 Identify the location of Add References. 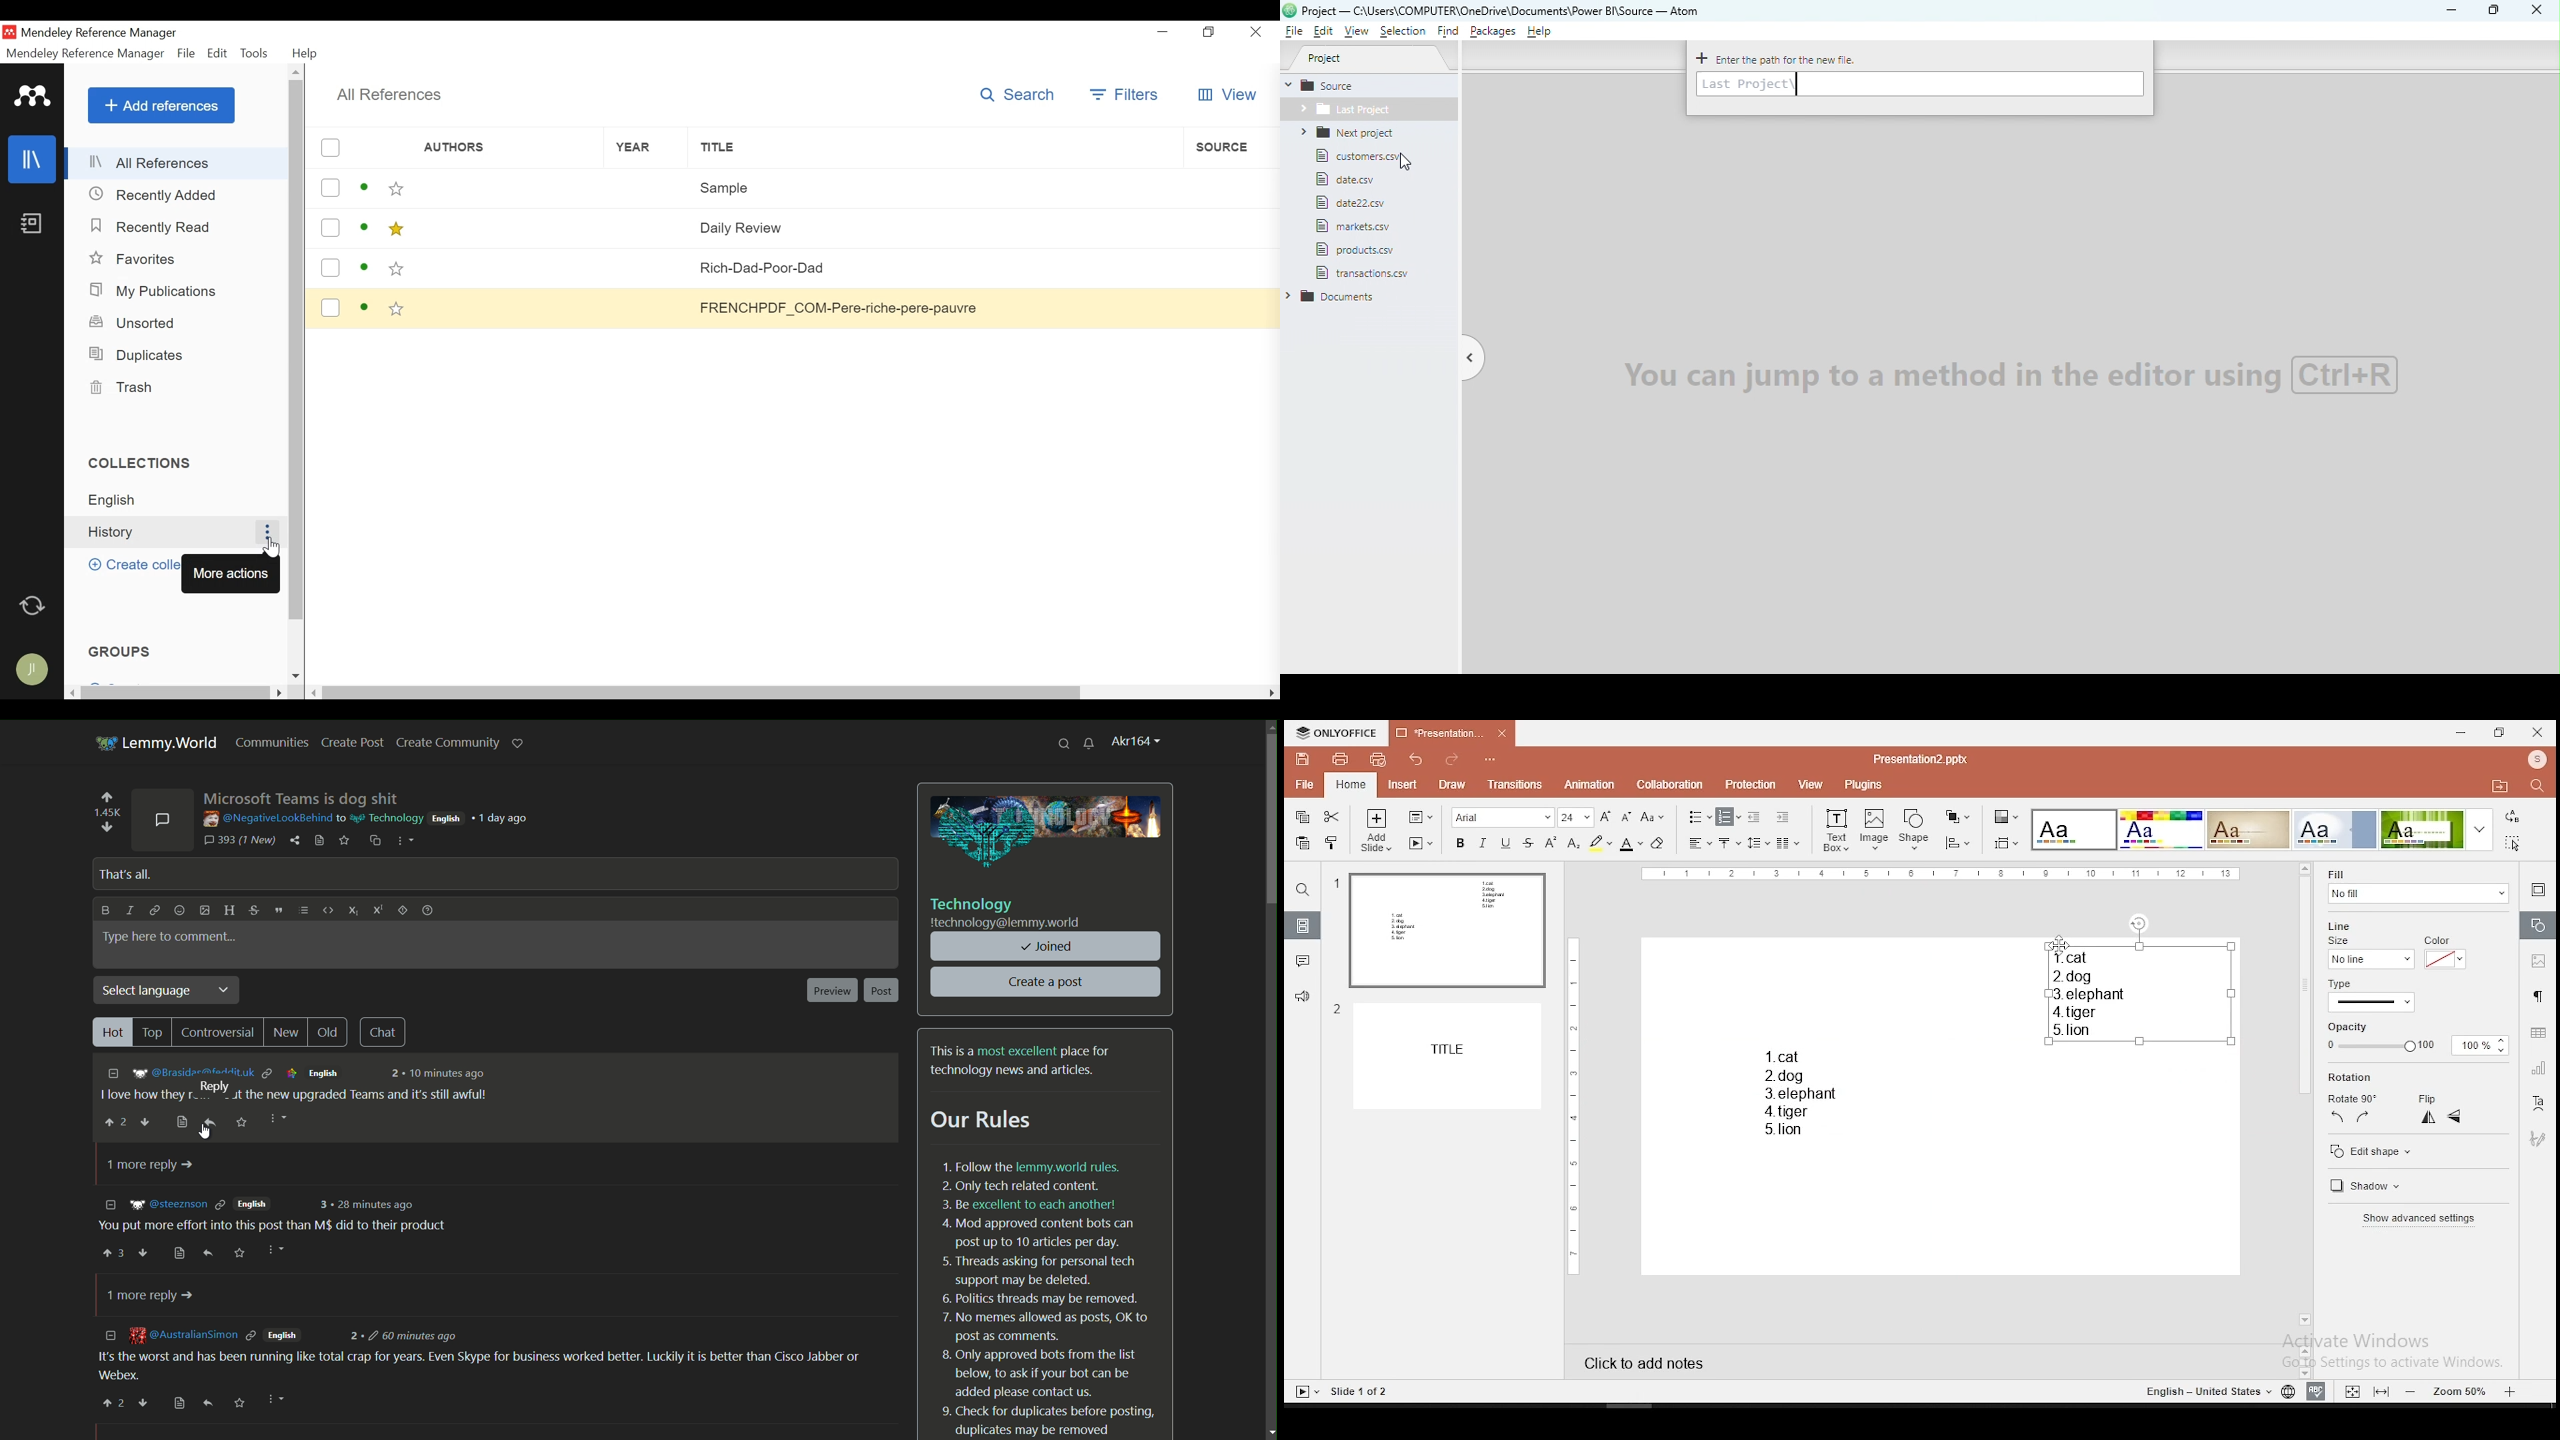
(161, 105).